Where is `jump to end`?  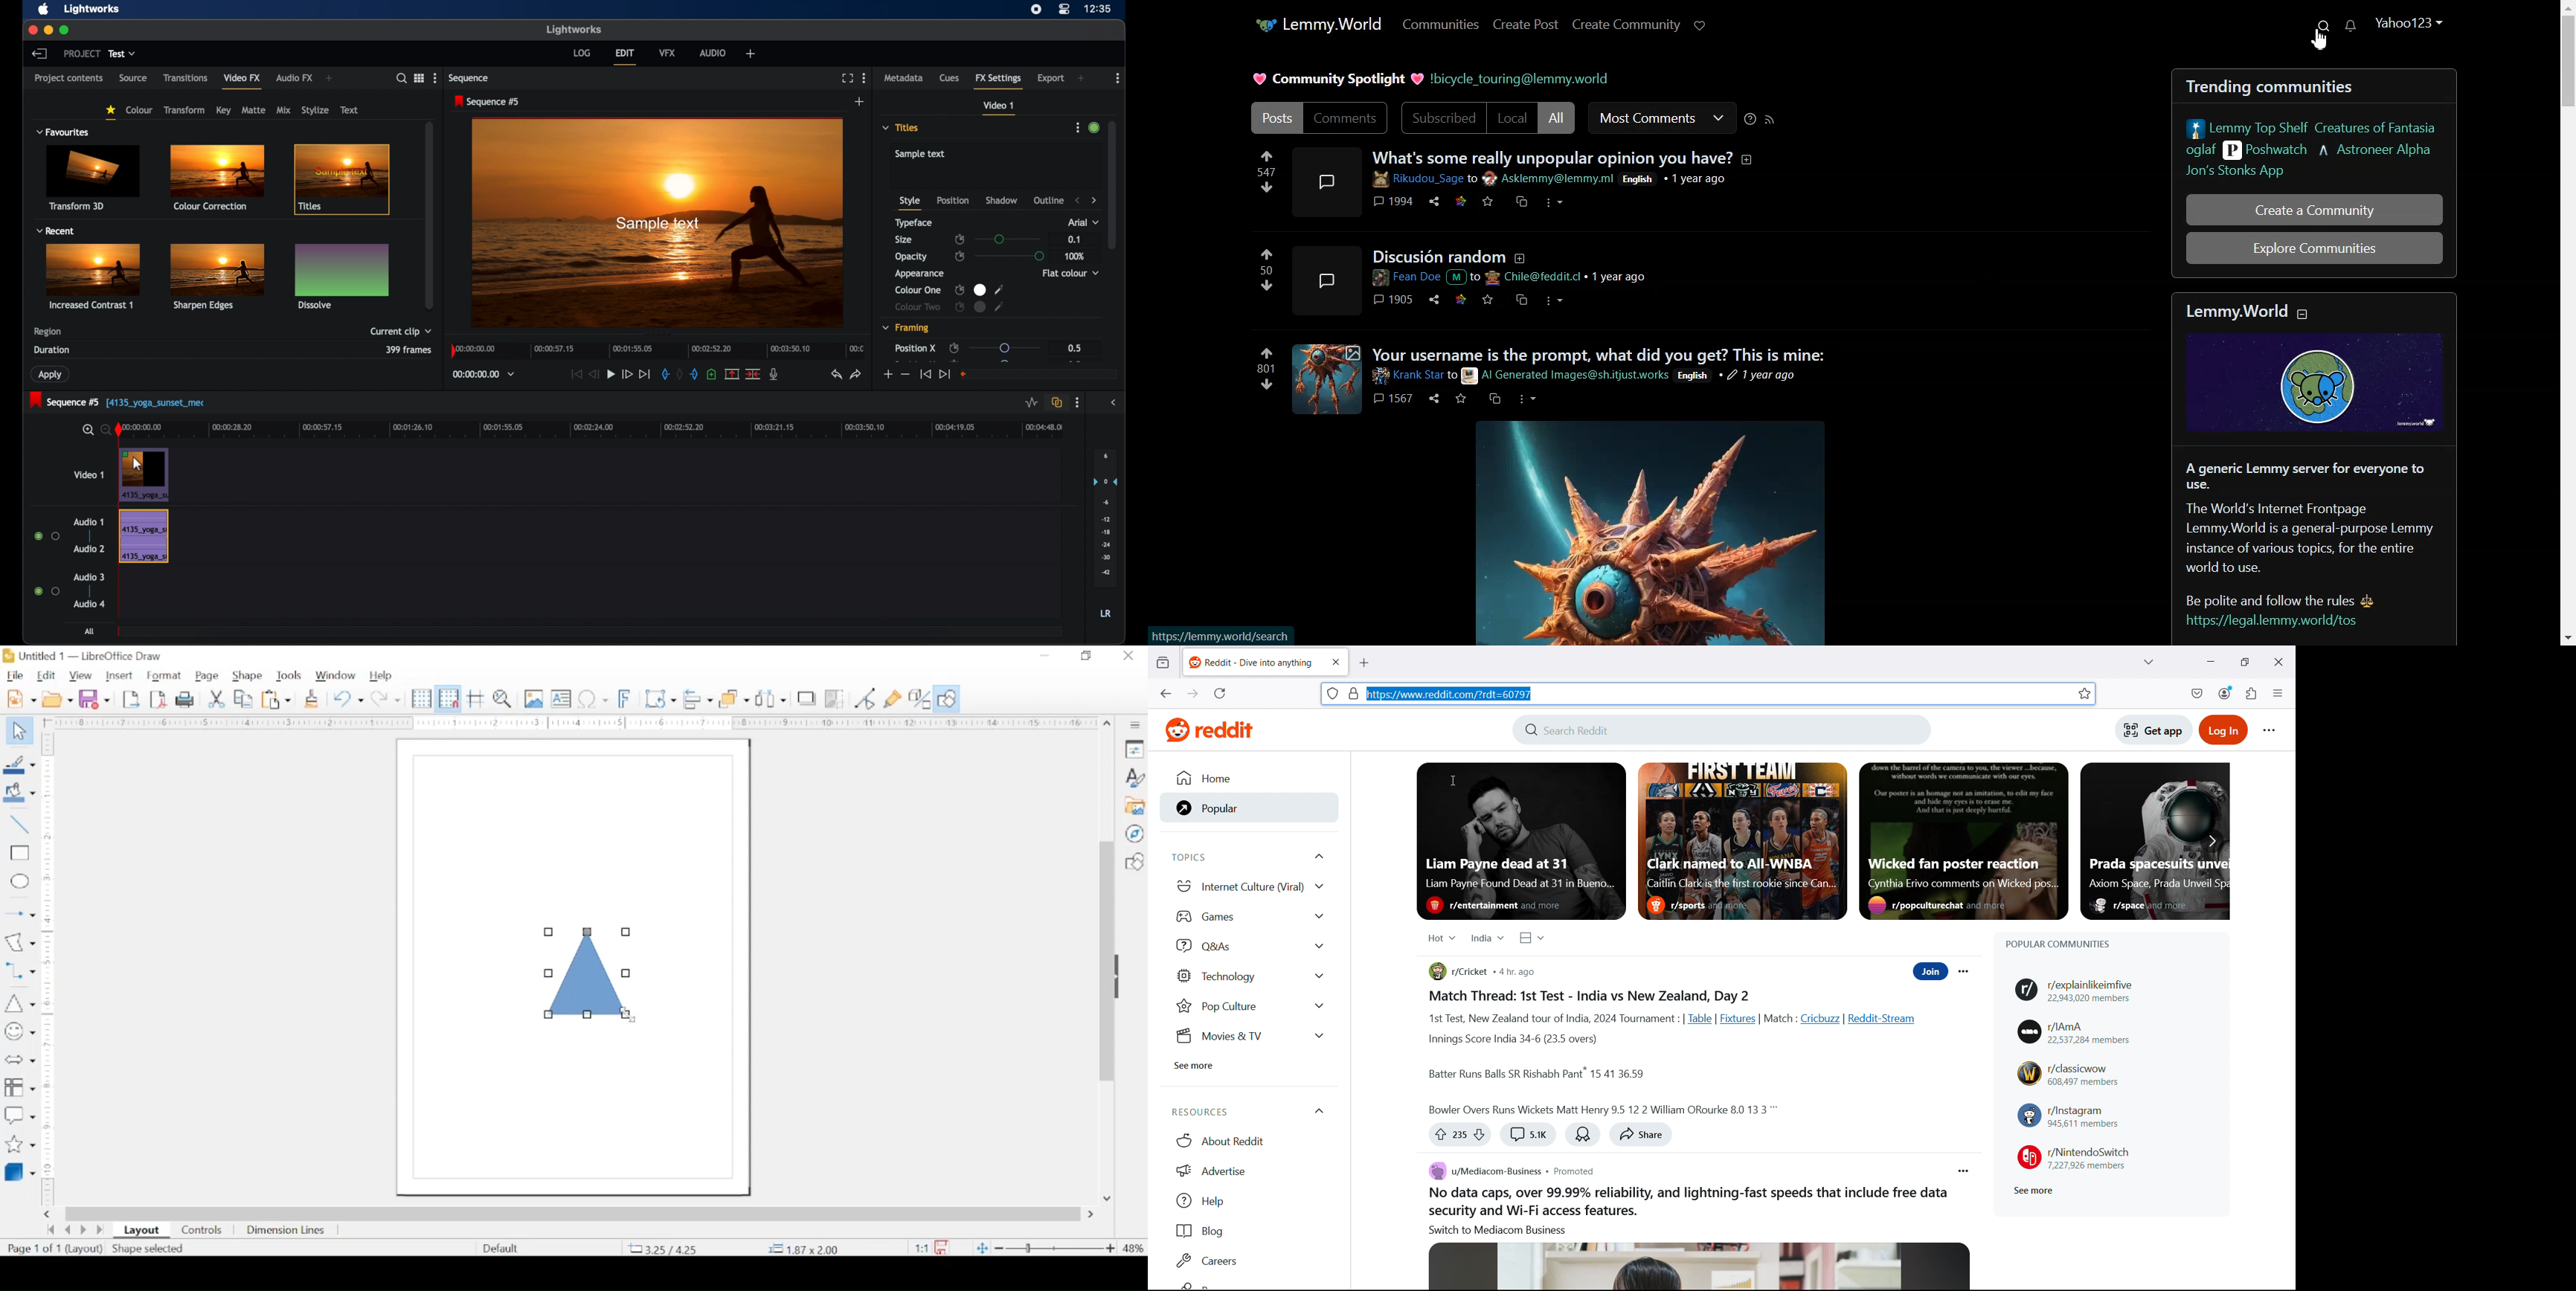
jump to end is located at coordinates (945, 375).